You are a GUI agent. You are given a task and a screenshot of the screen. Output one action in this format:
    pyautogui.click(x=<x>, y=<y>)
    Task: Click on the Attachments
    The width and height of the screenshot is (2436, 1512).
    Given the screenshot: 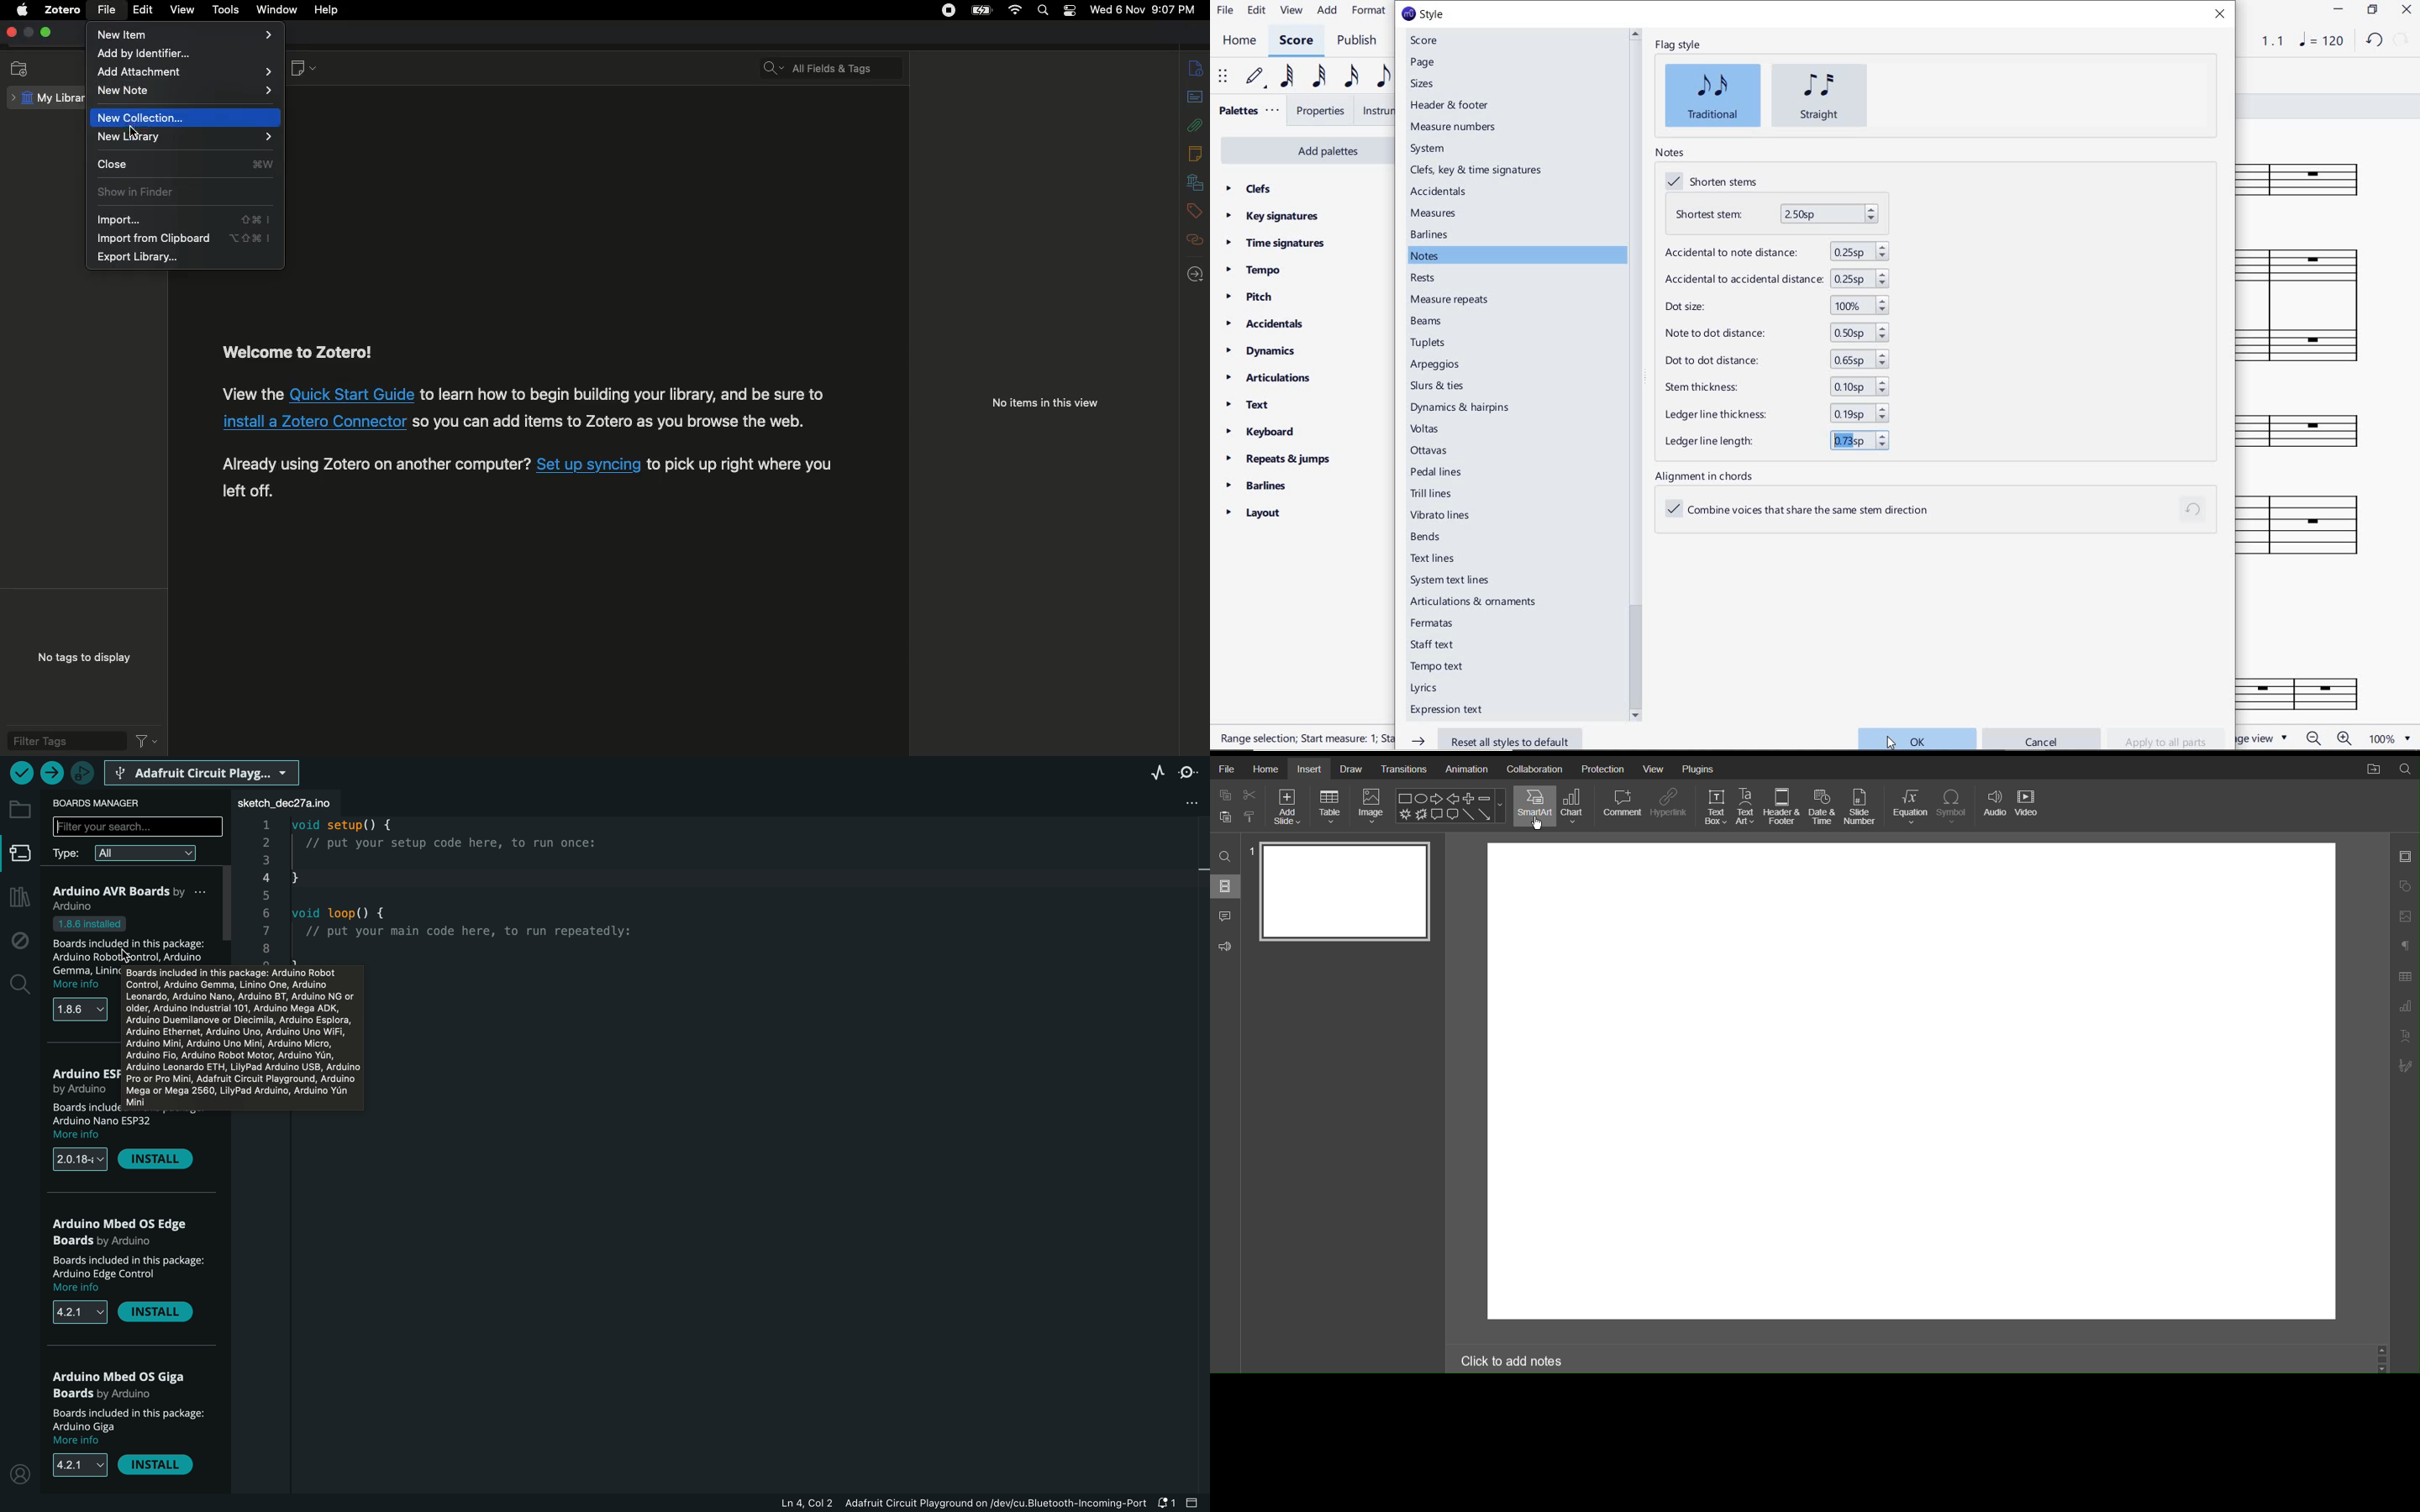 What is the action you would take?
    pyautogui.click(x=1196, y=123)
    